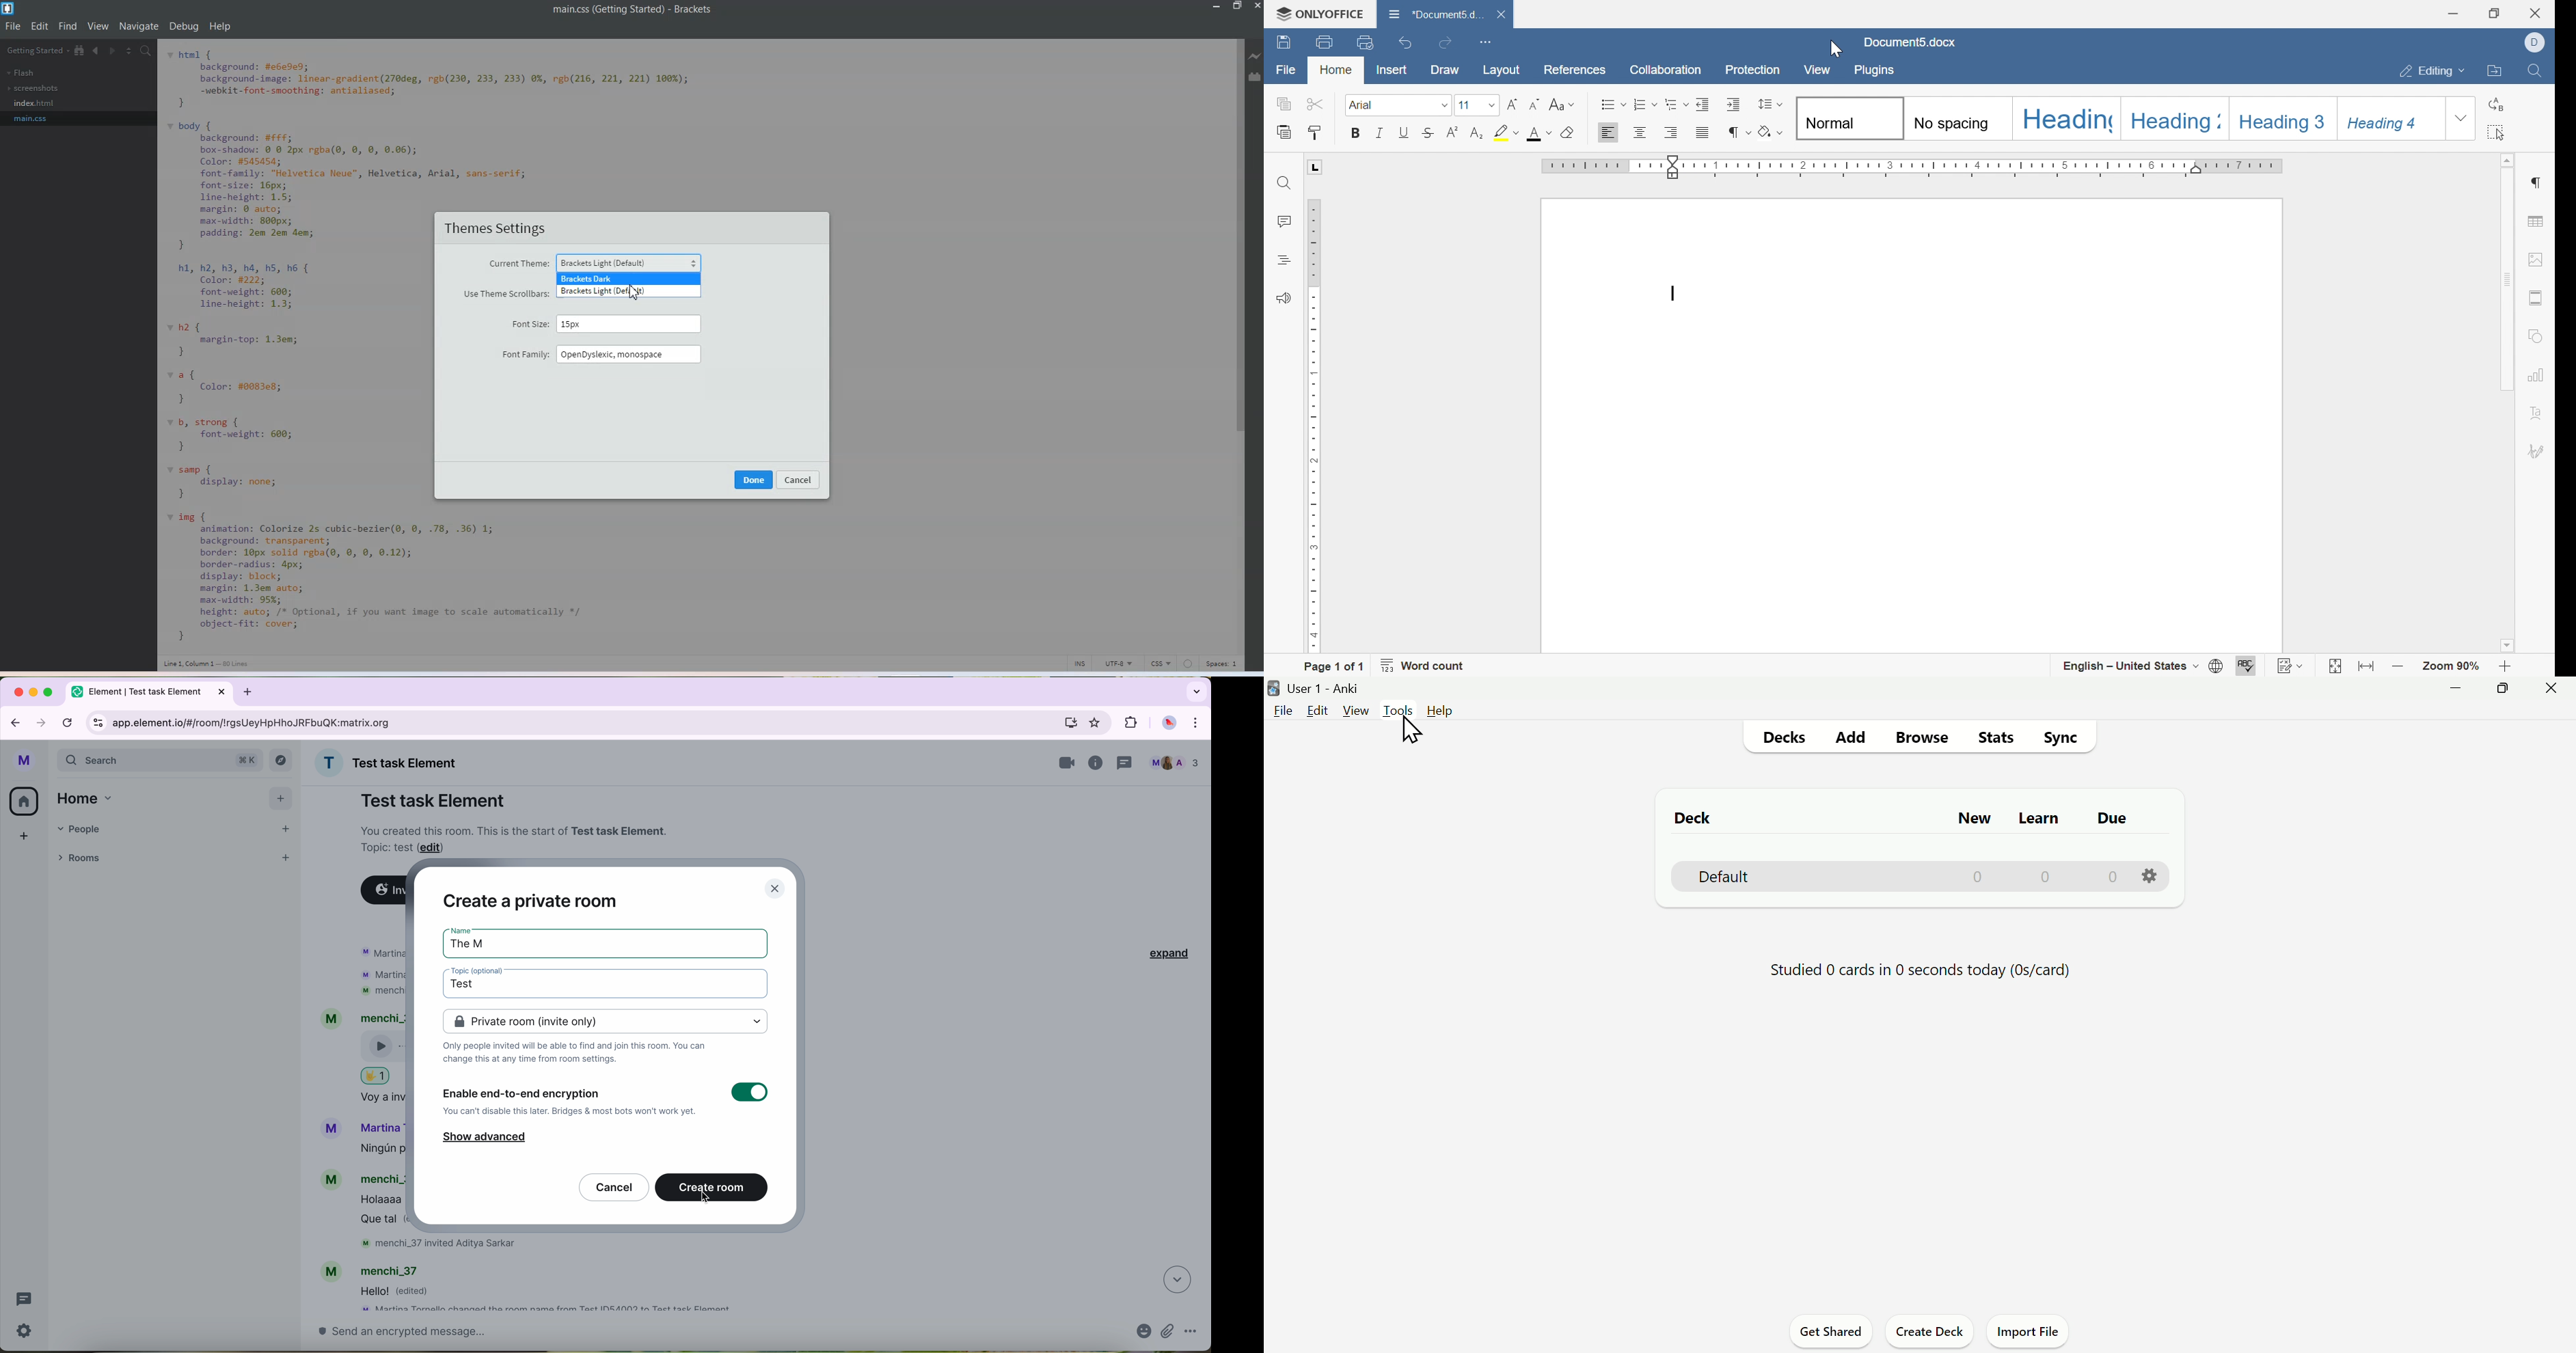  What do you see at coordinates (1168, 1332) in the screenshot?
I see `attach file` at bounding box center [1168, 1332].